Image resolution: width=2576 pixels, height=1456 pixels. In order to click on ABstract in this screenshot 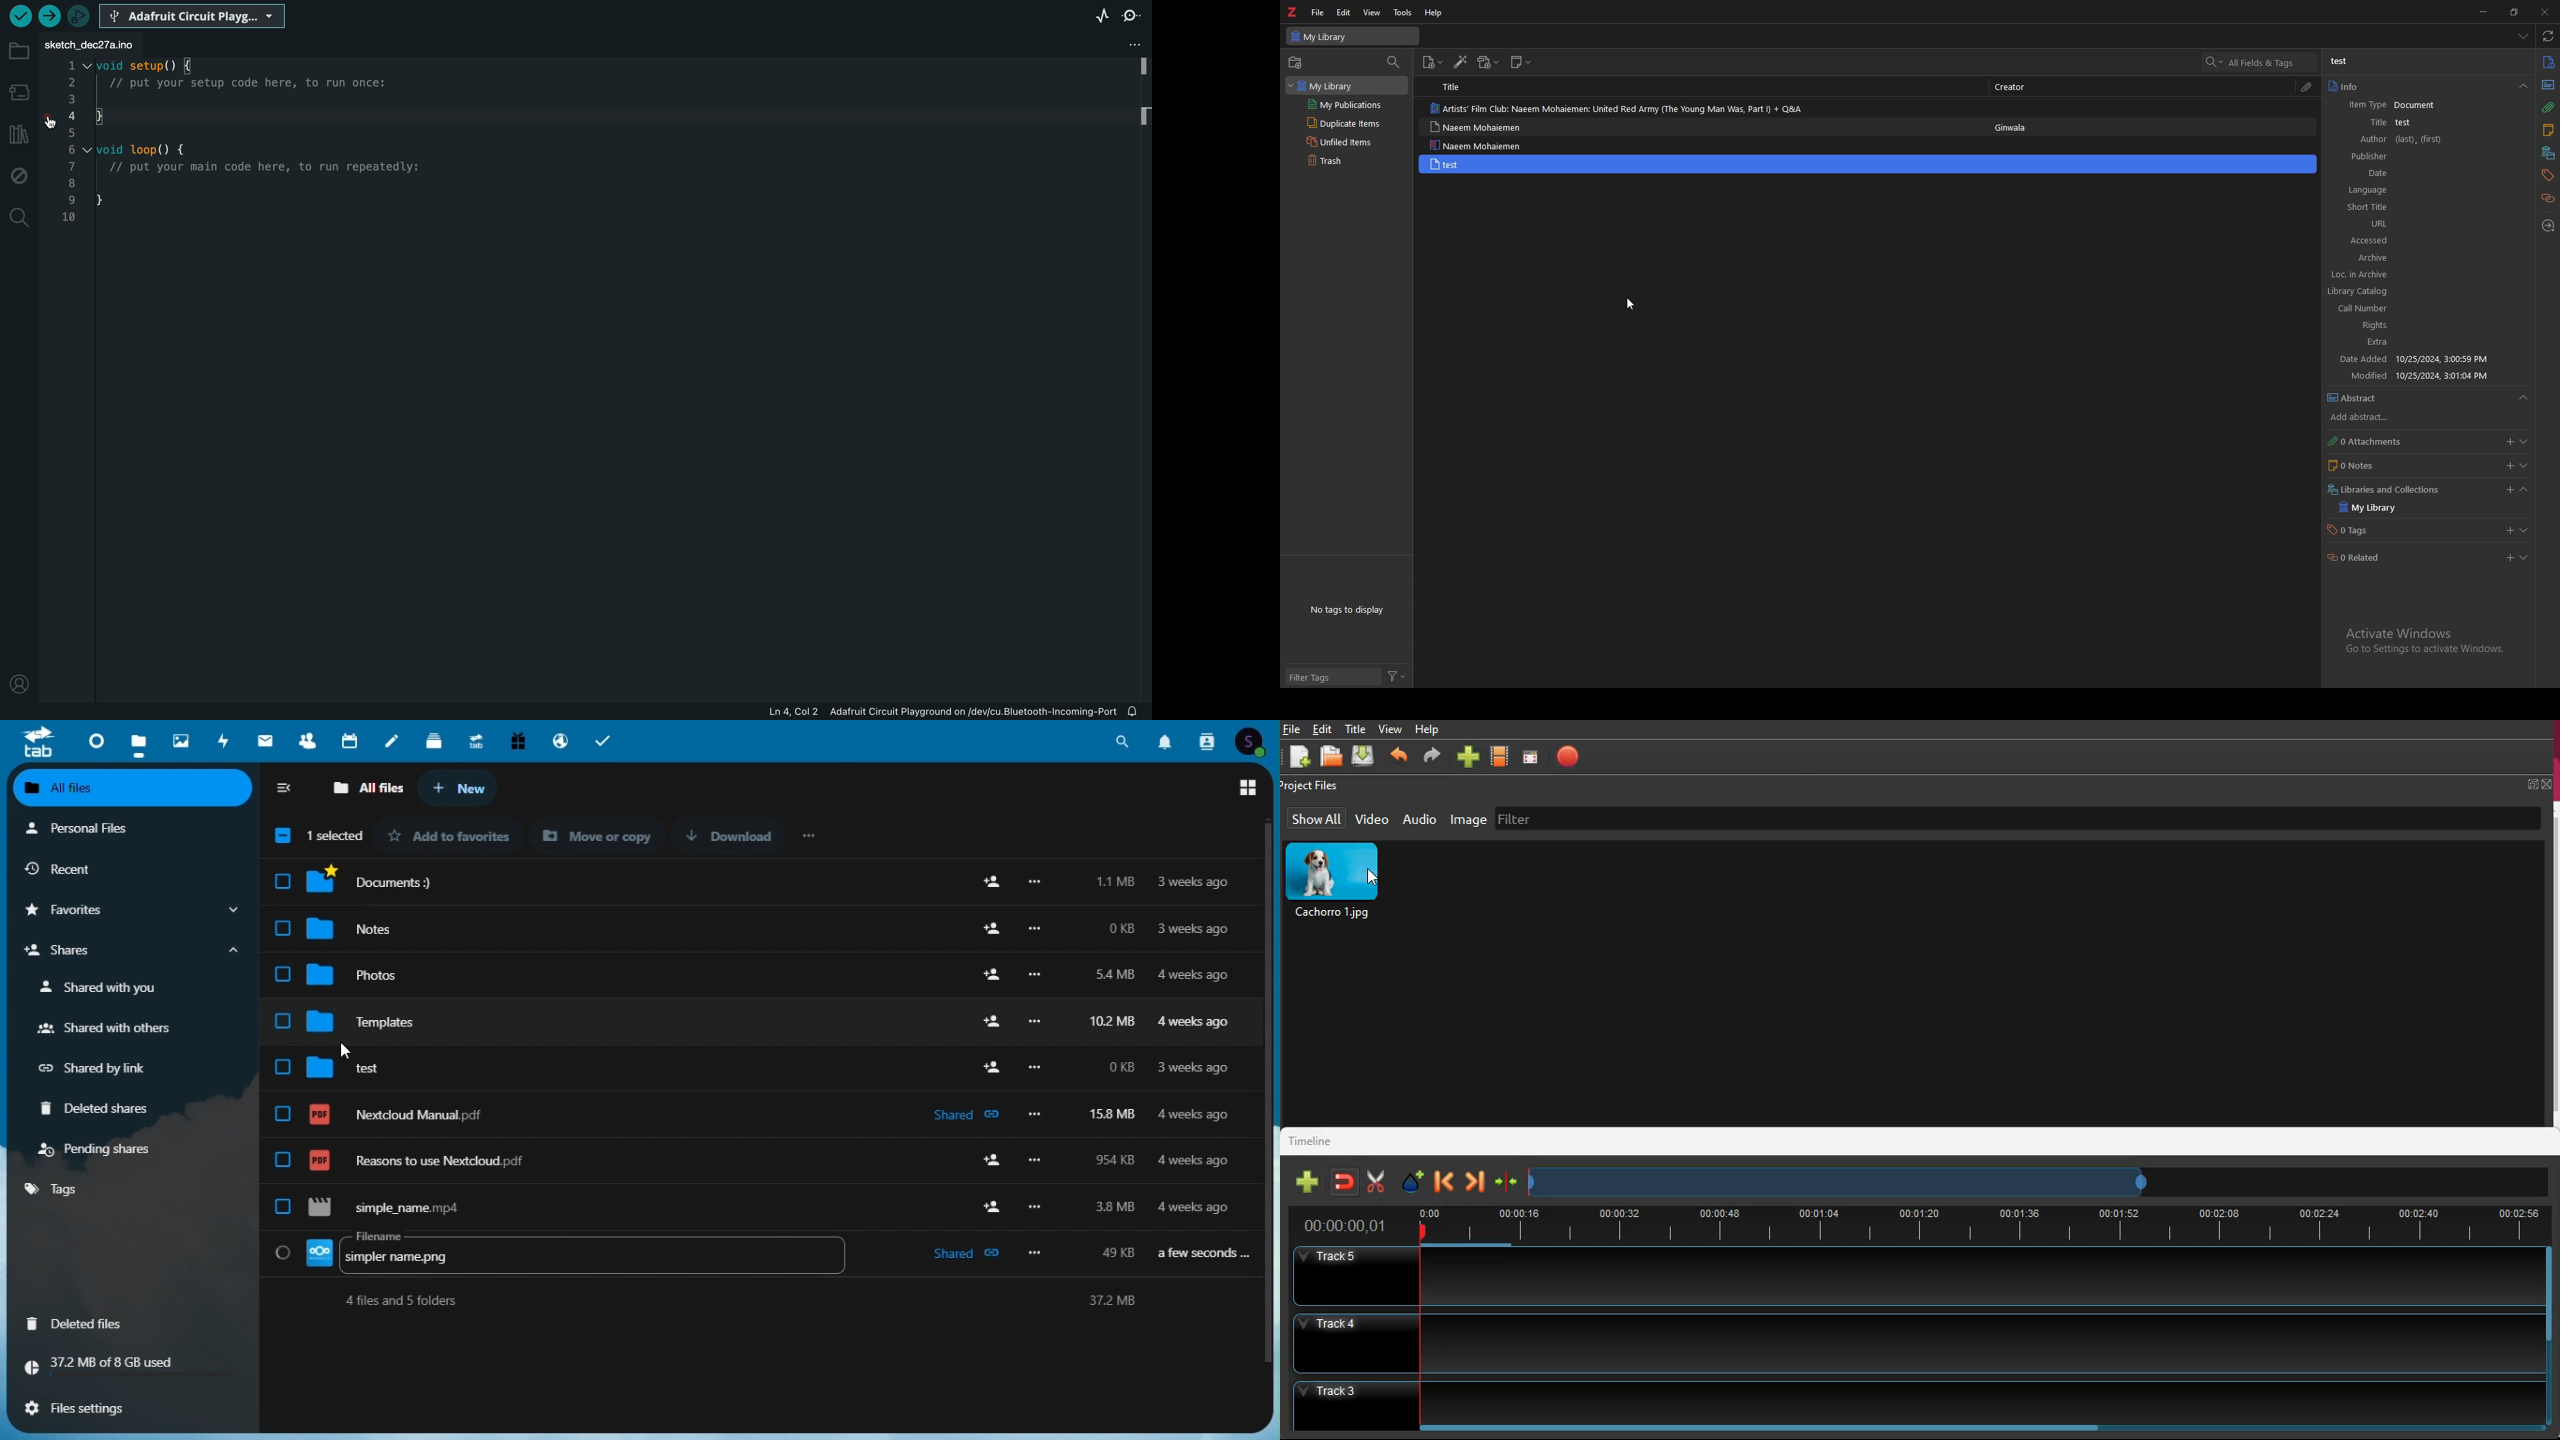, I will do `click(2355, 395)`.